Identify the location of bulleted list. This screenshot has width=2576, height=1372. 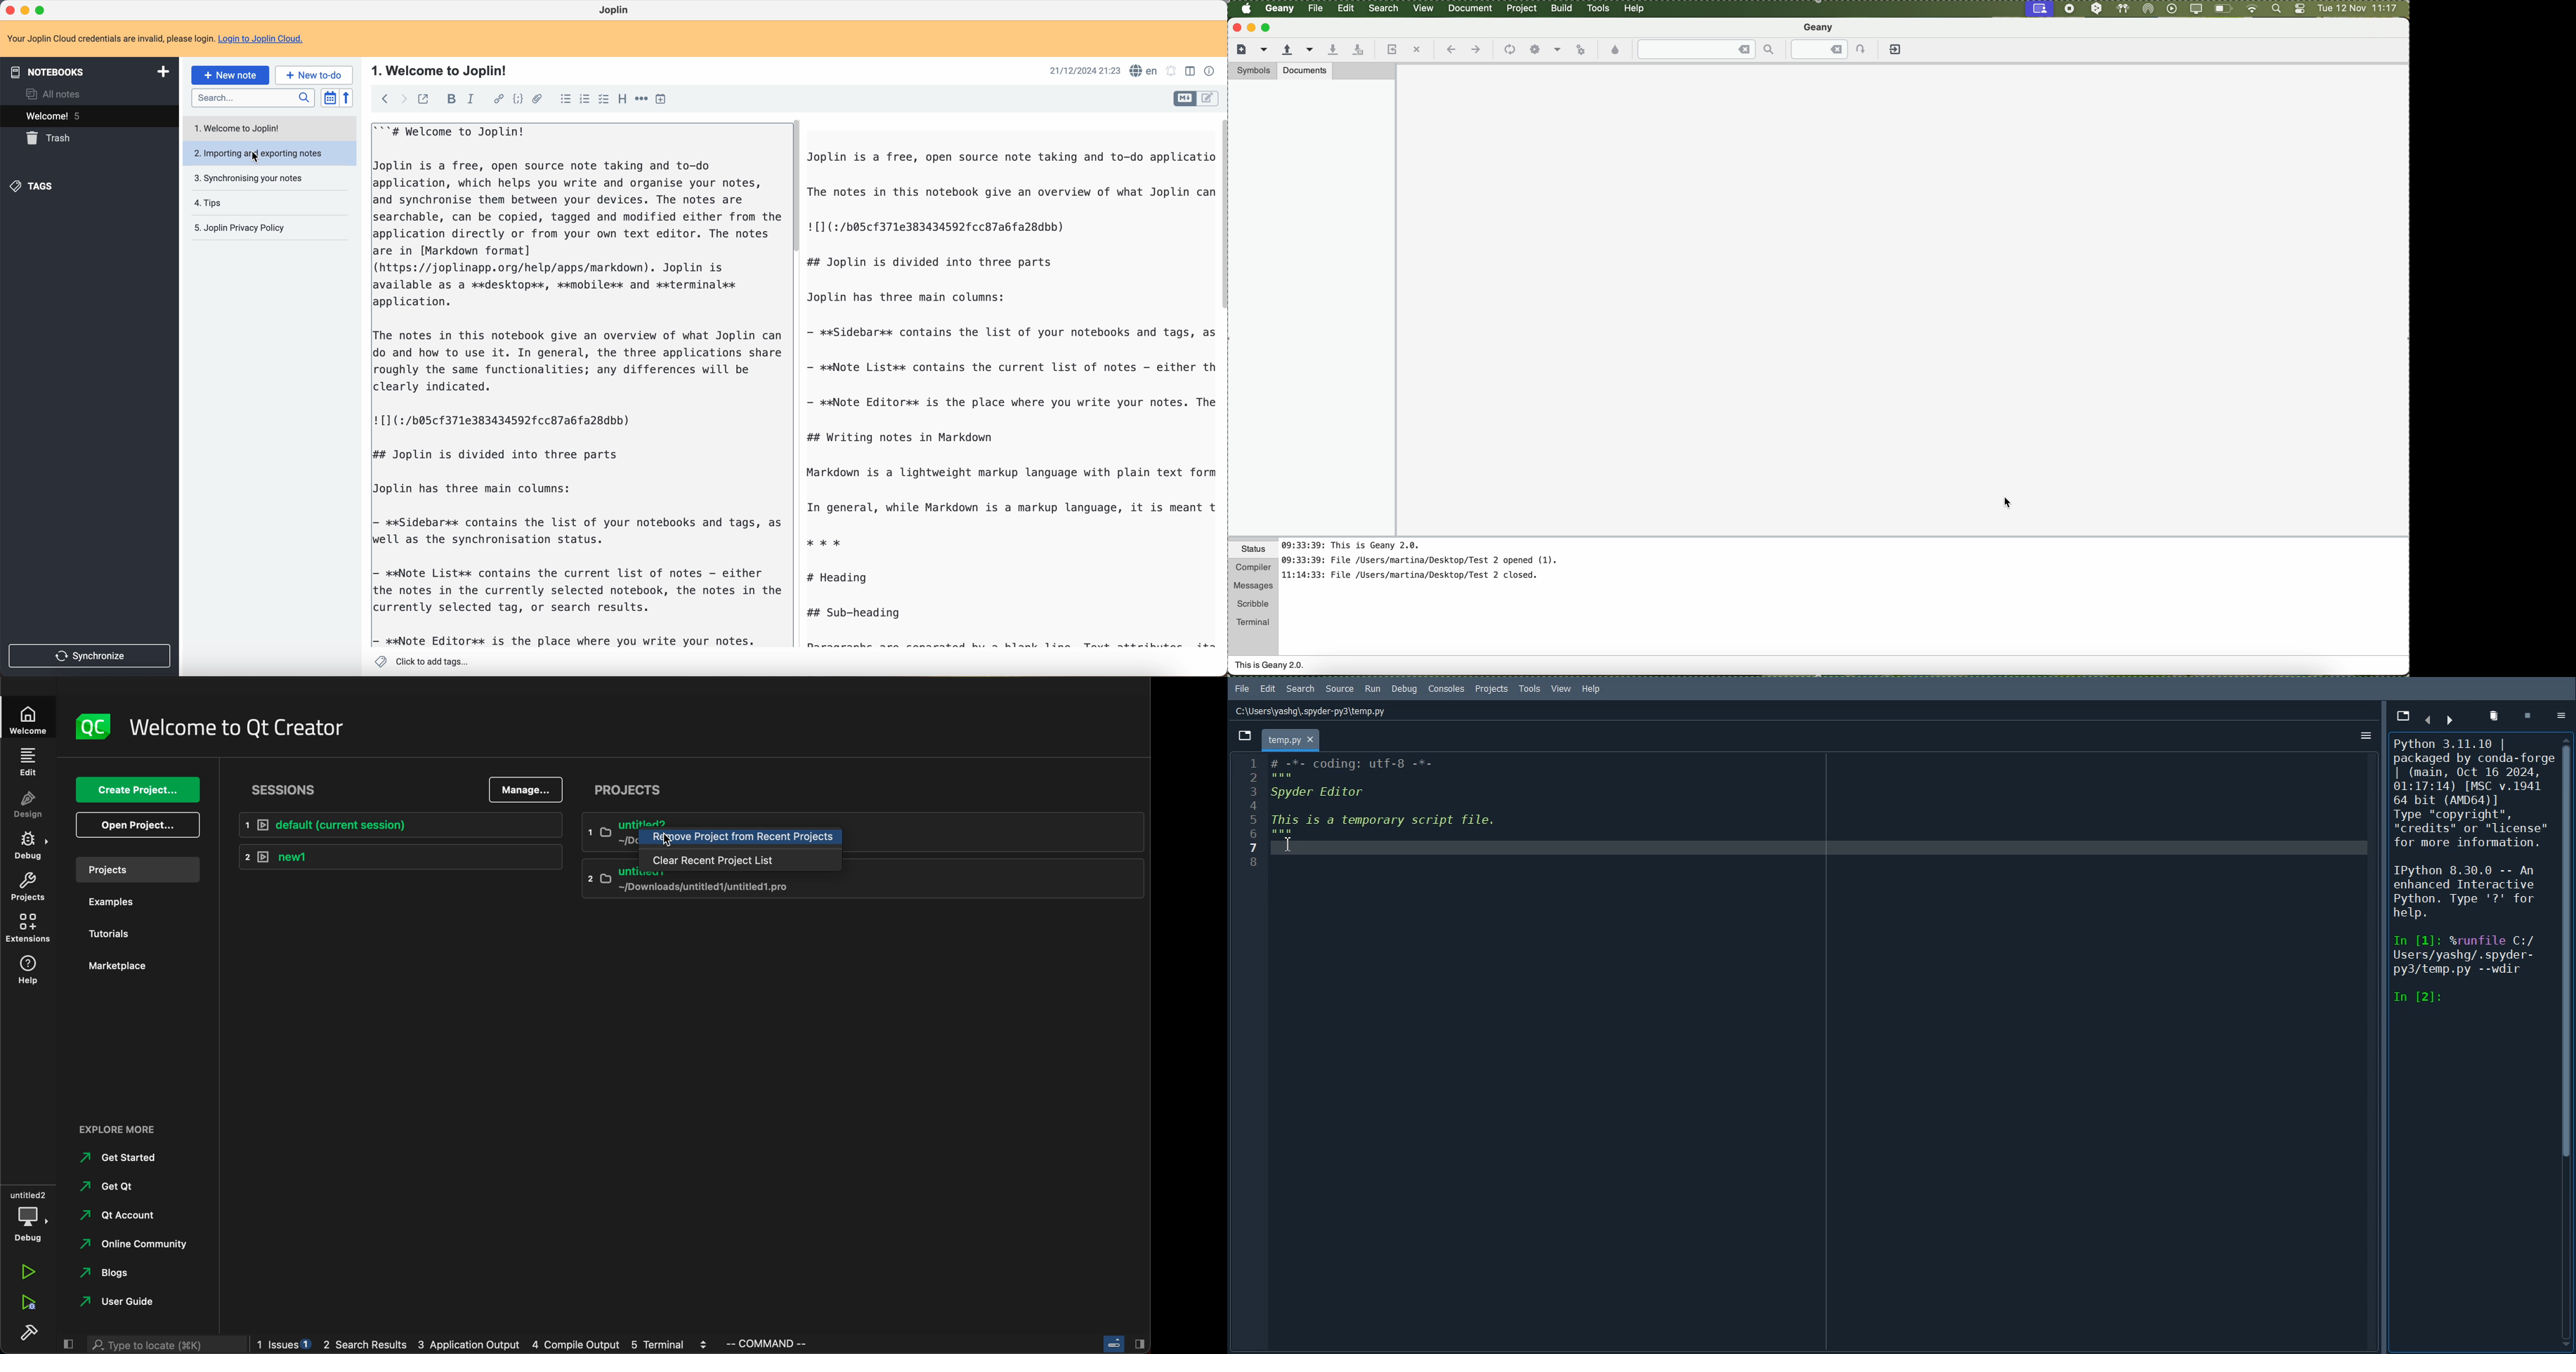
(563, 100).